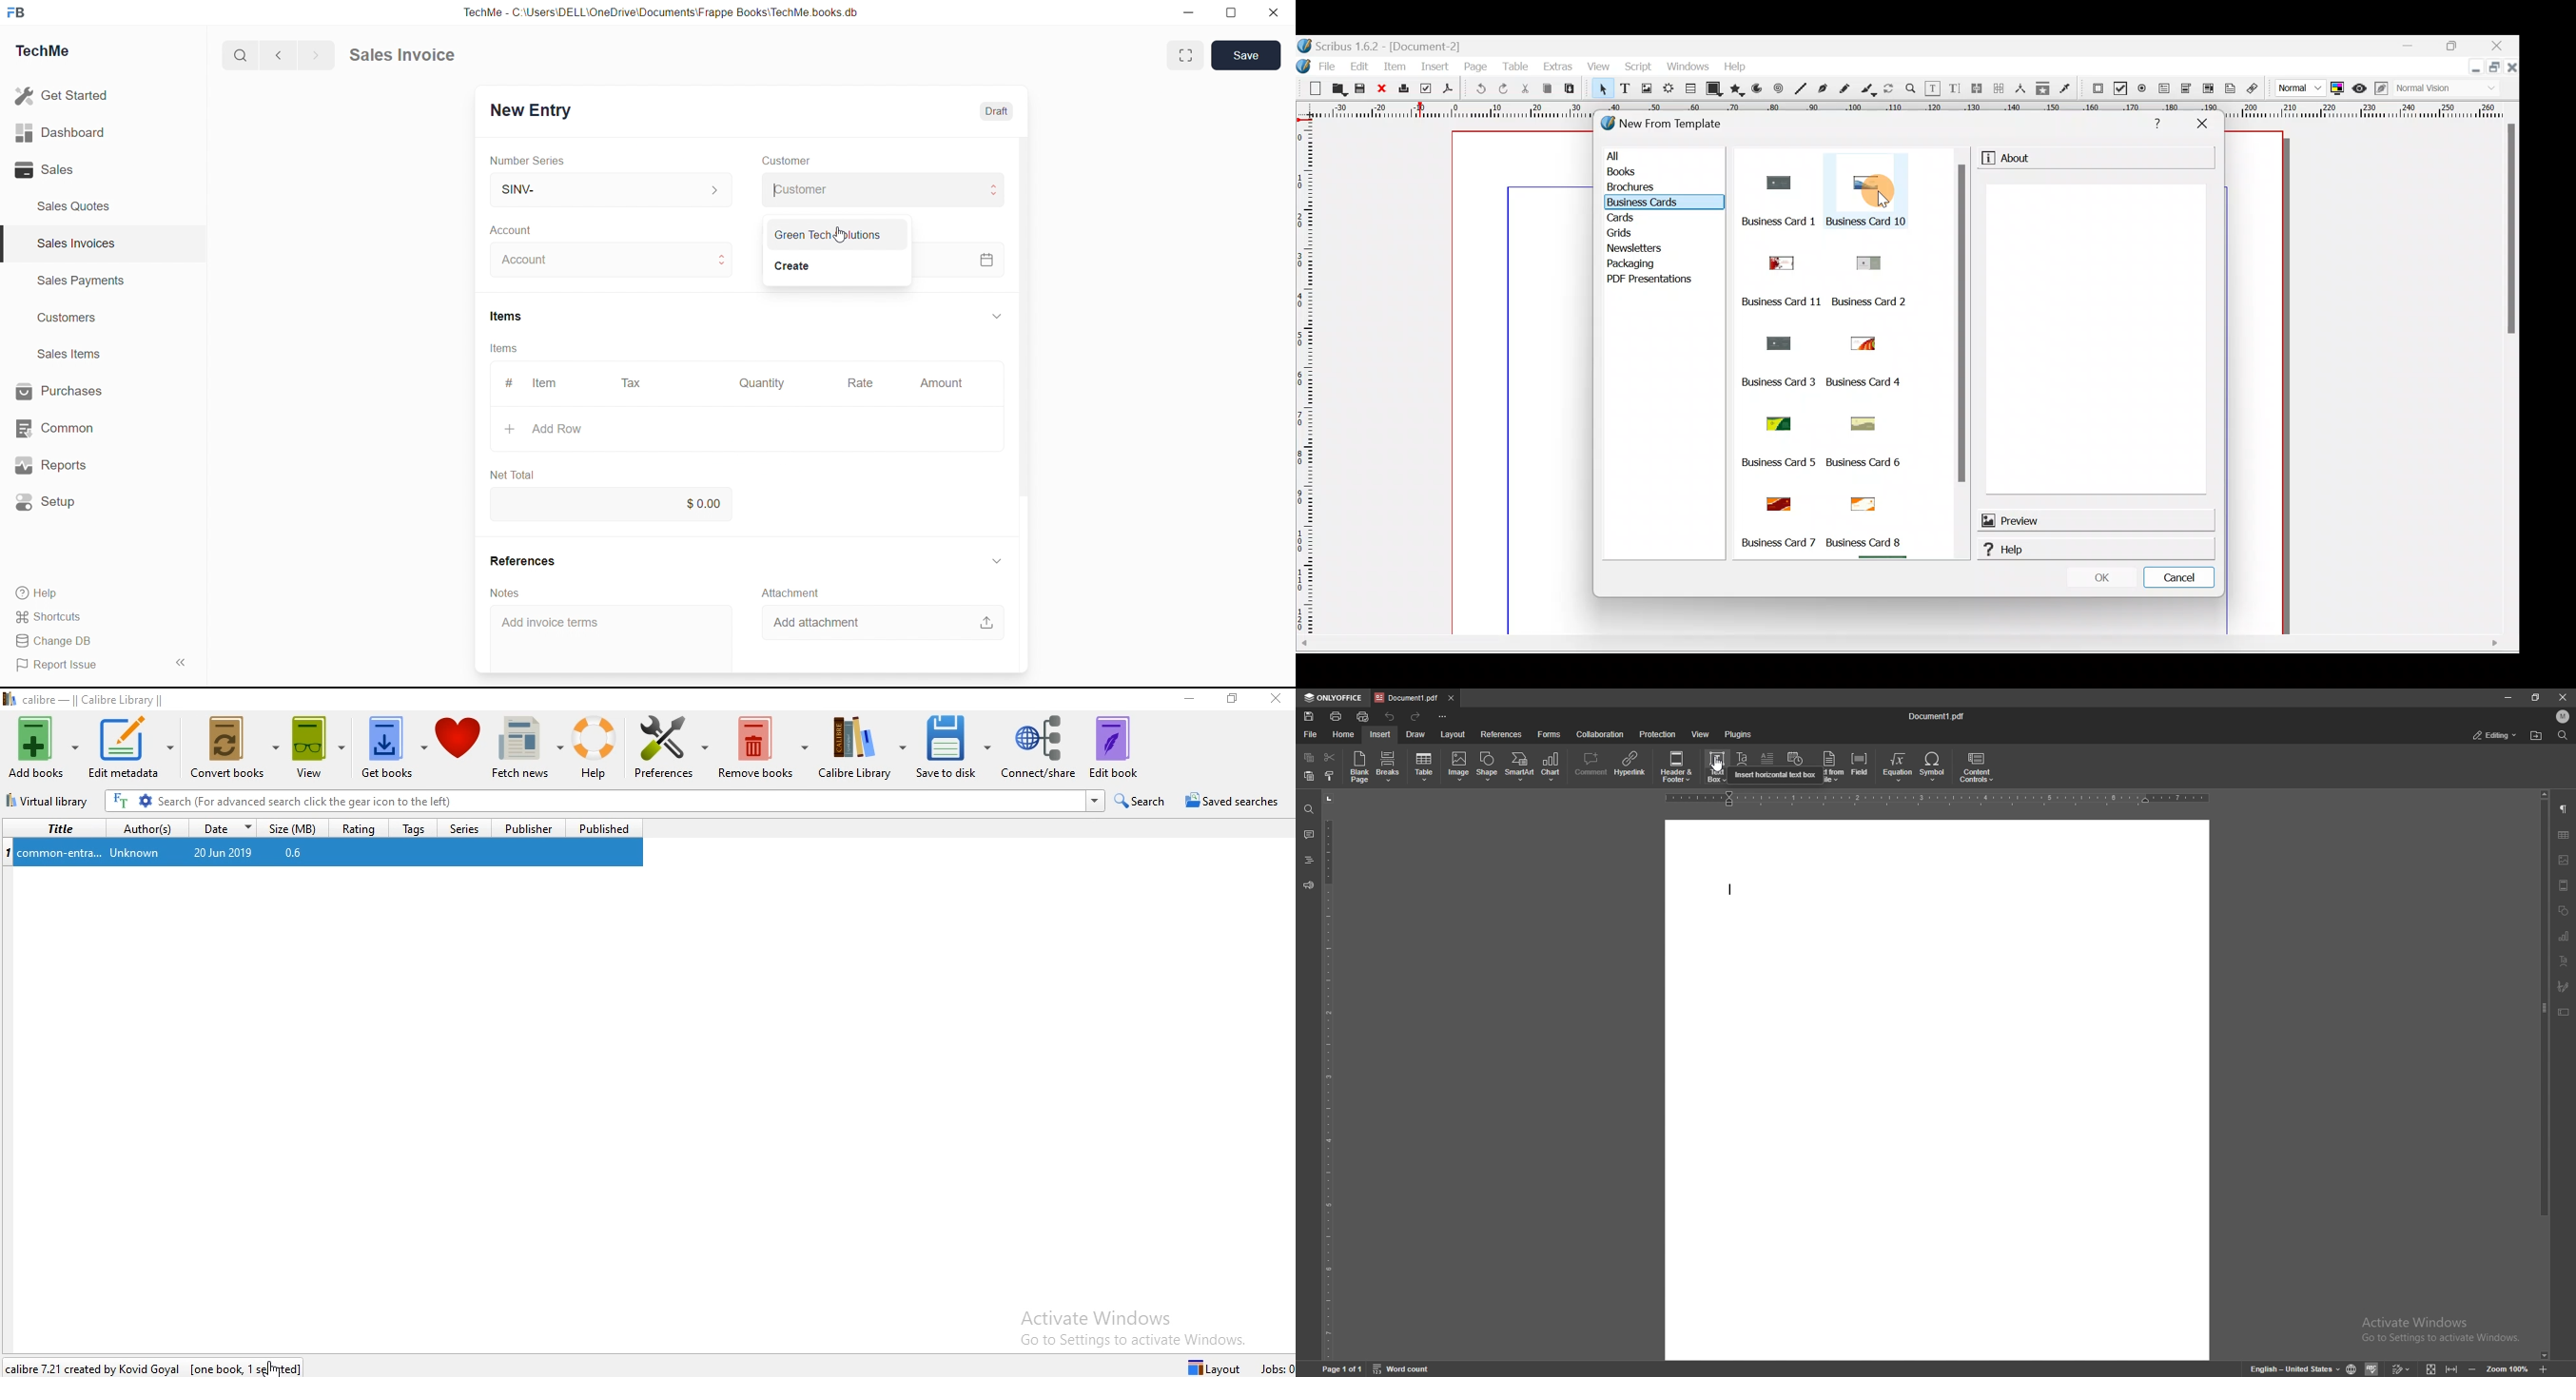 The width and height of the screenshot is (2576, 1400). I want to click on Eye dropper, so click(2067, 87).